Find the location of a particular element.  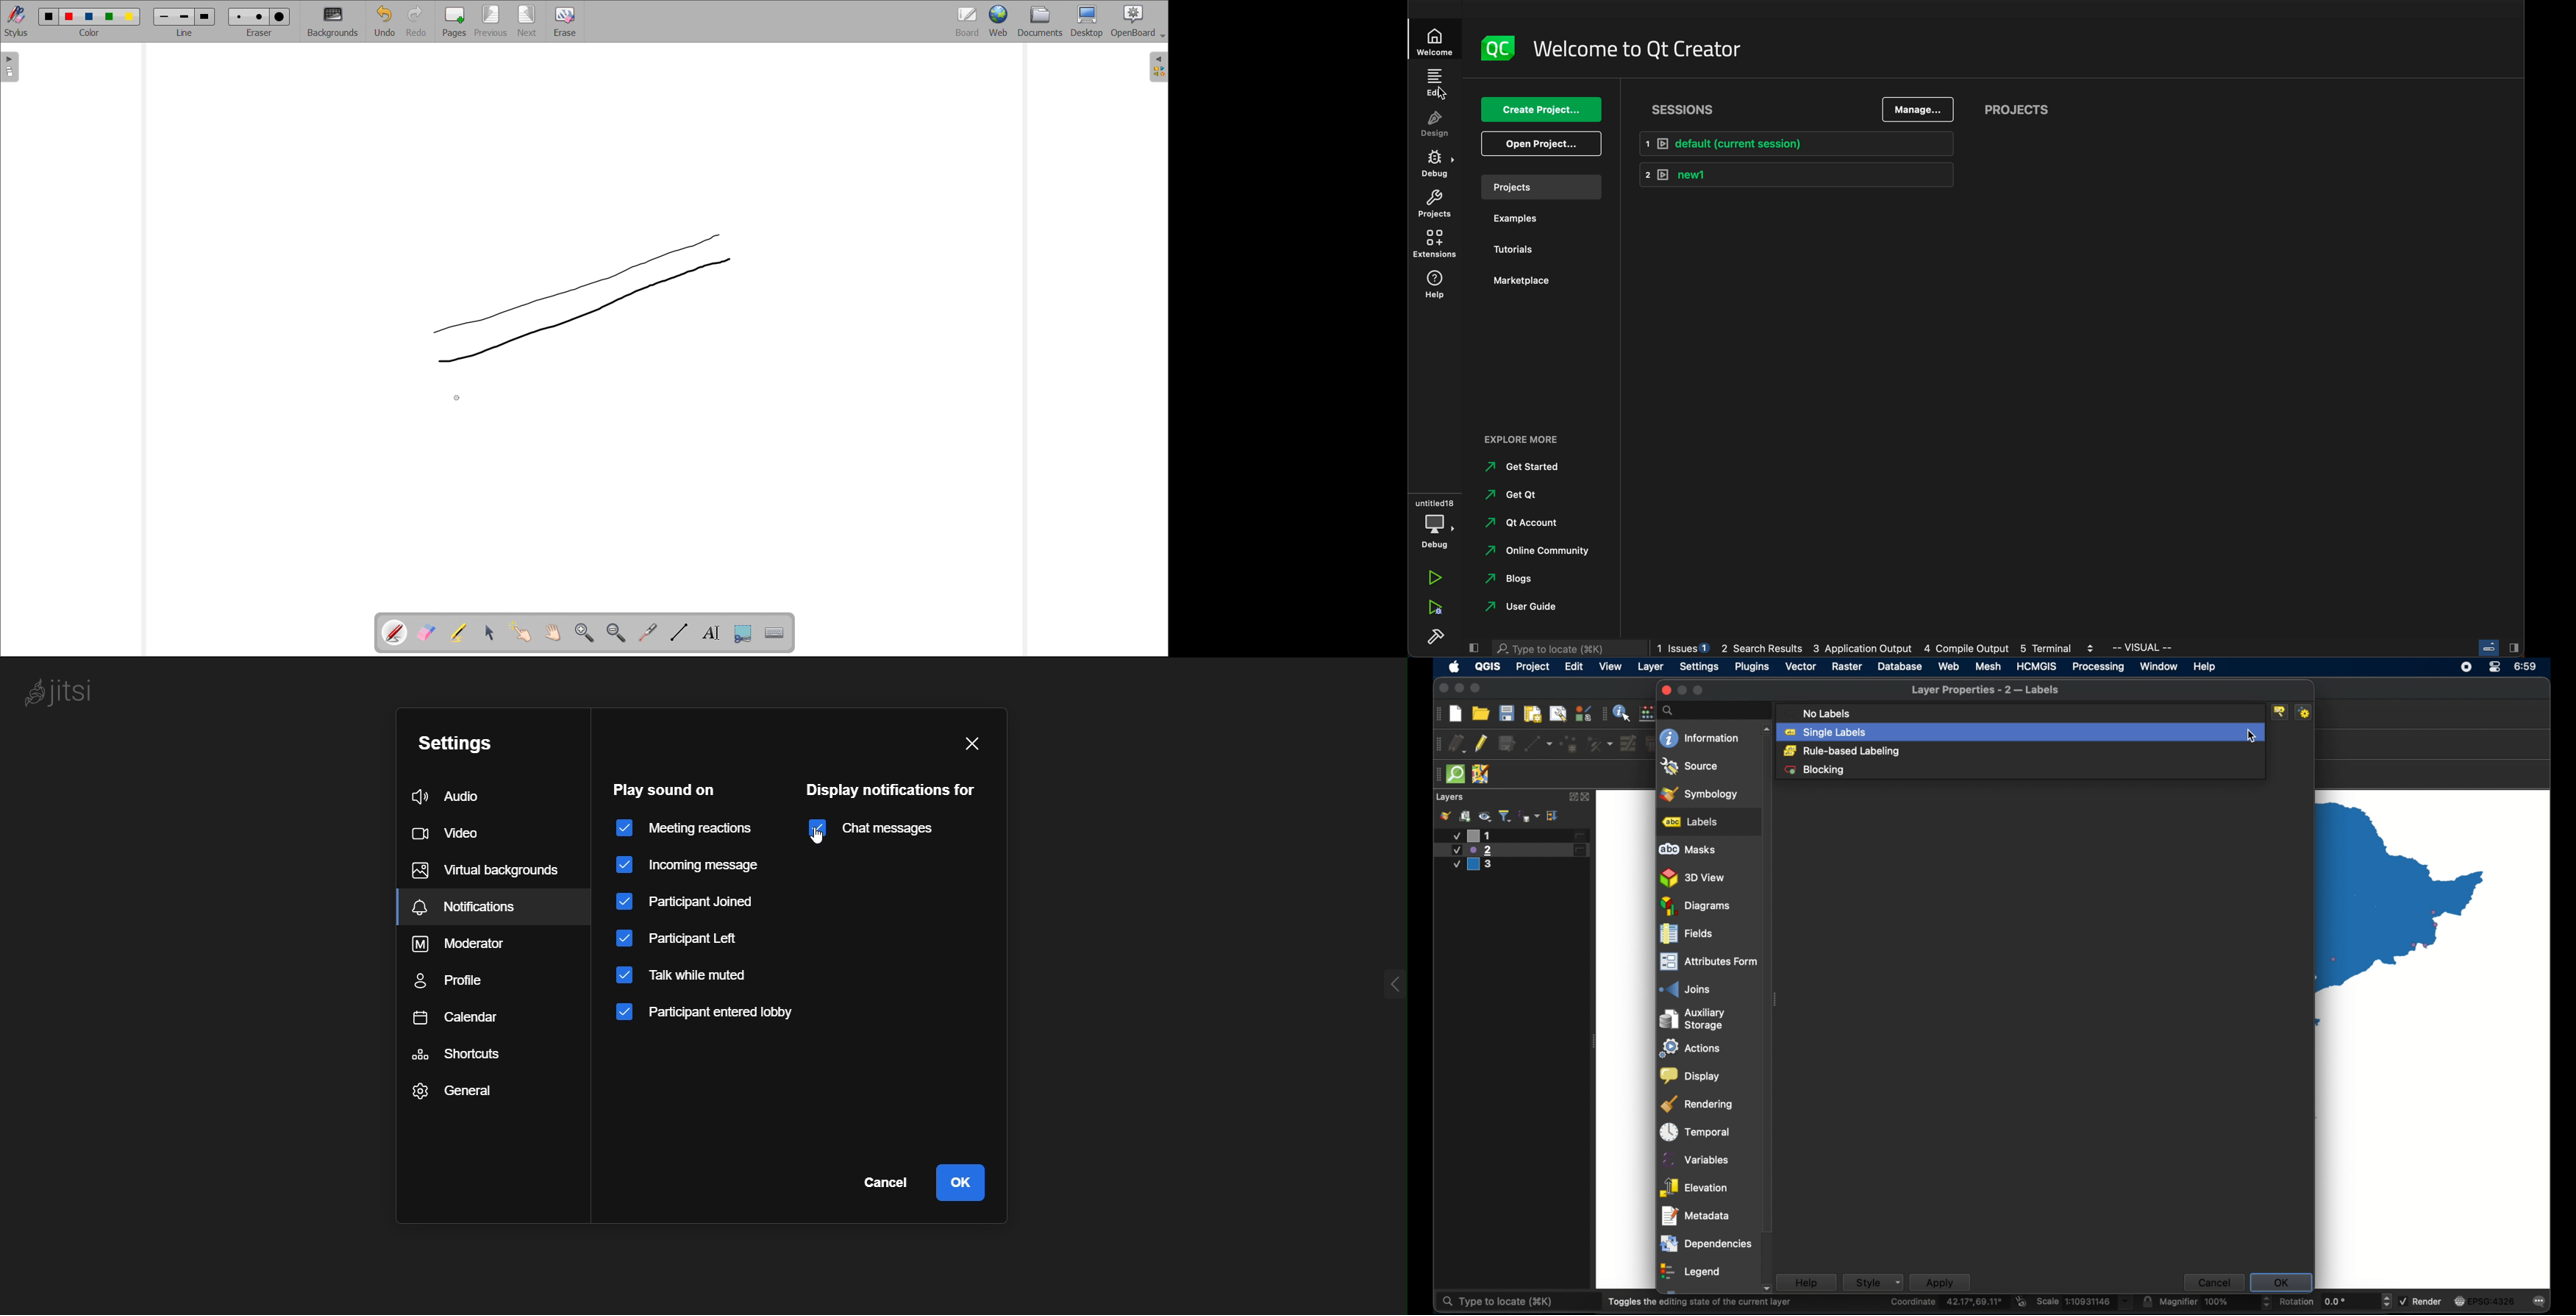

extensions is located at coordinates (1435, 244).